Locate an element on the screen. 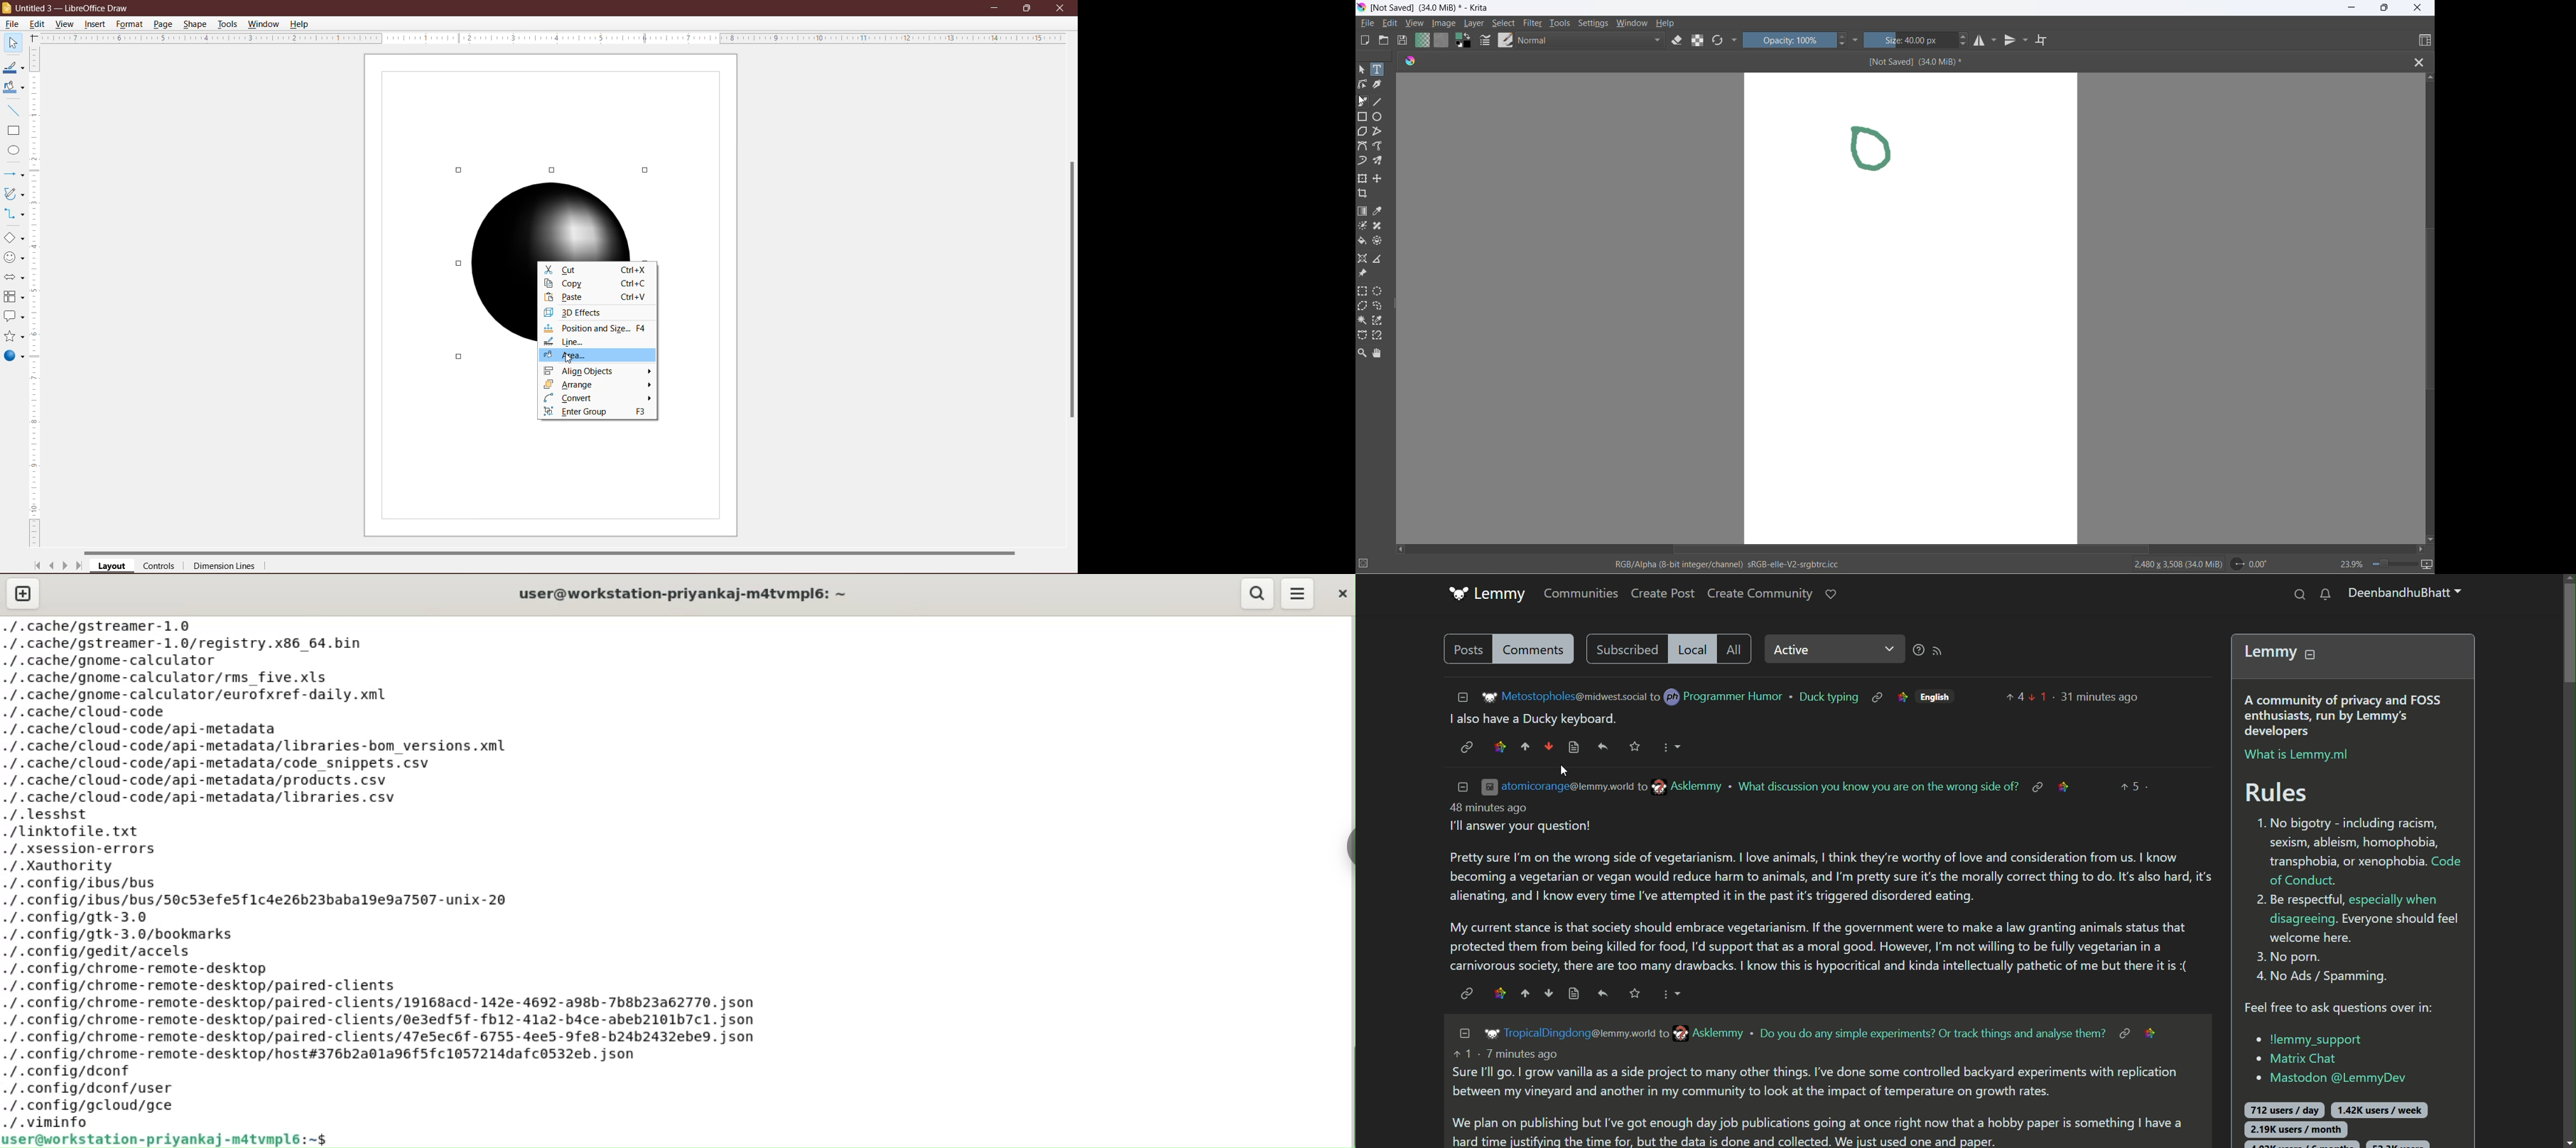 The width and height of the screenshot is (2576, 1148). undo is located at coordinates (1604, 746).